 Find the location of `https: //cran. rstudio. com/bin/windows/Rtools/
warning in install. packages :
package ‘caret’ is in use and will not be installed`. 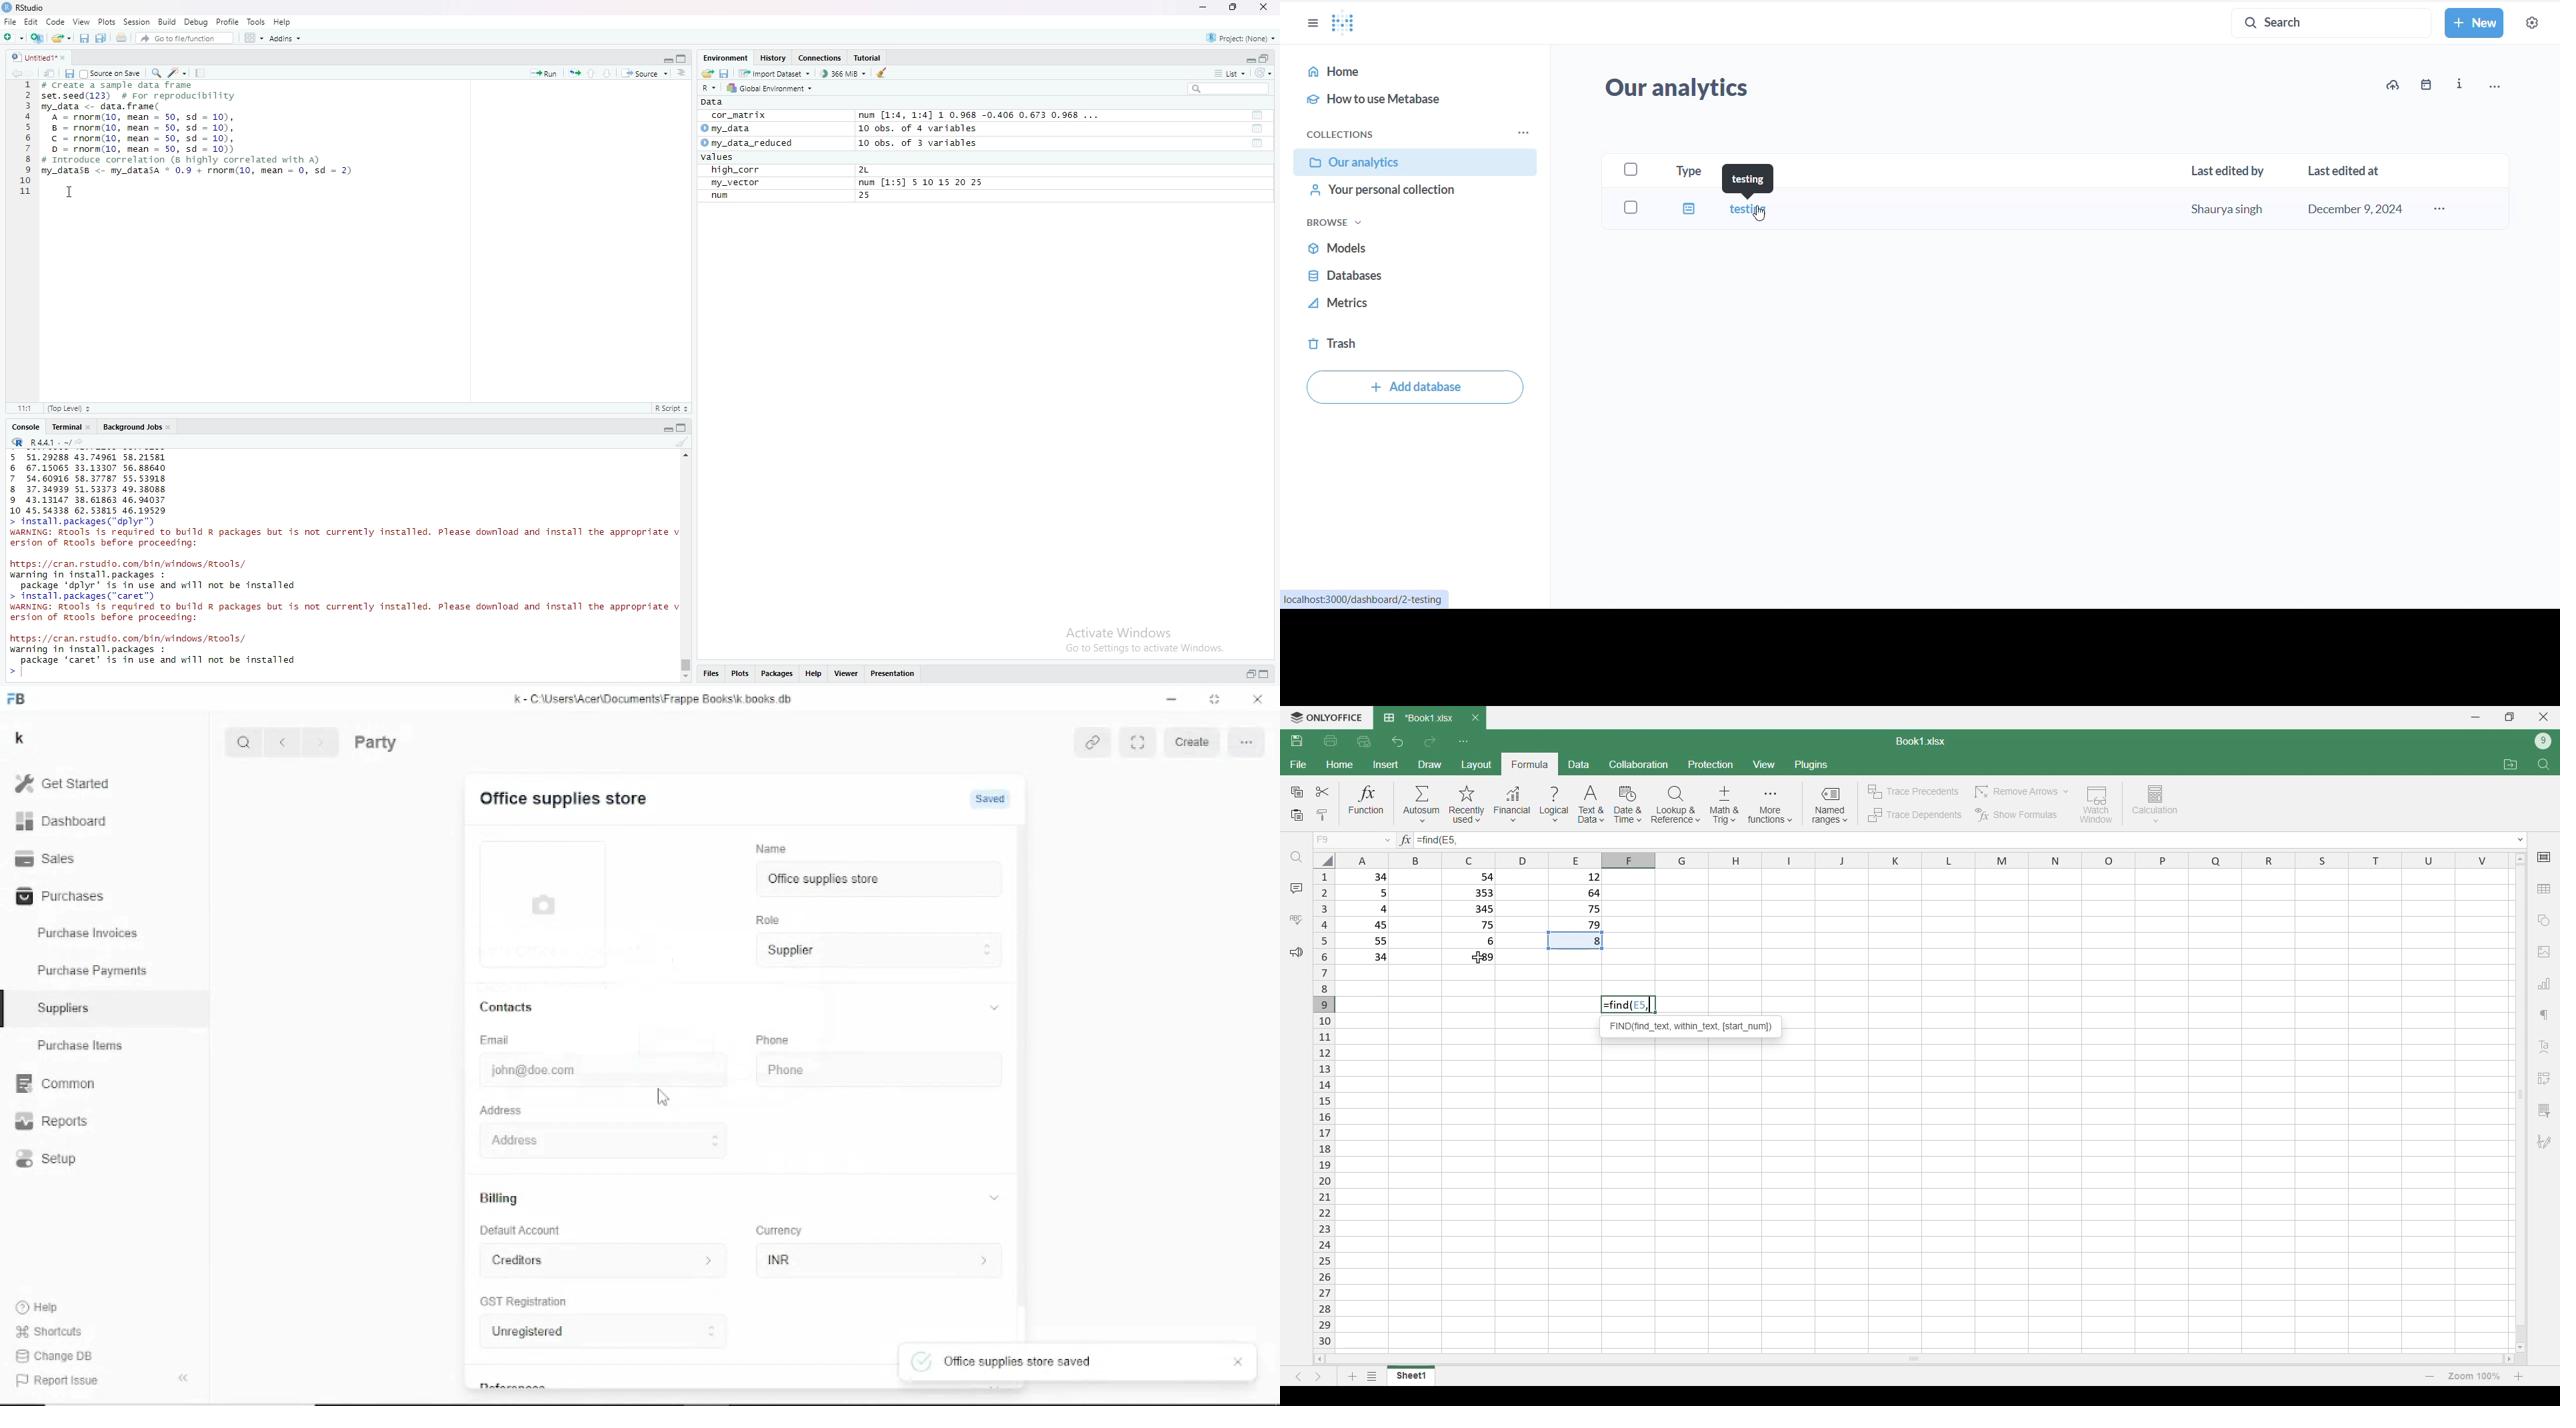

https: //cran. rstudio. com/bin/windows/Rtools/
warning in install. packages :
package ‘caret’ is in use and will not be installed is located at coordinates (155, 656).